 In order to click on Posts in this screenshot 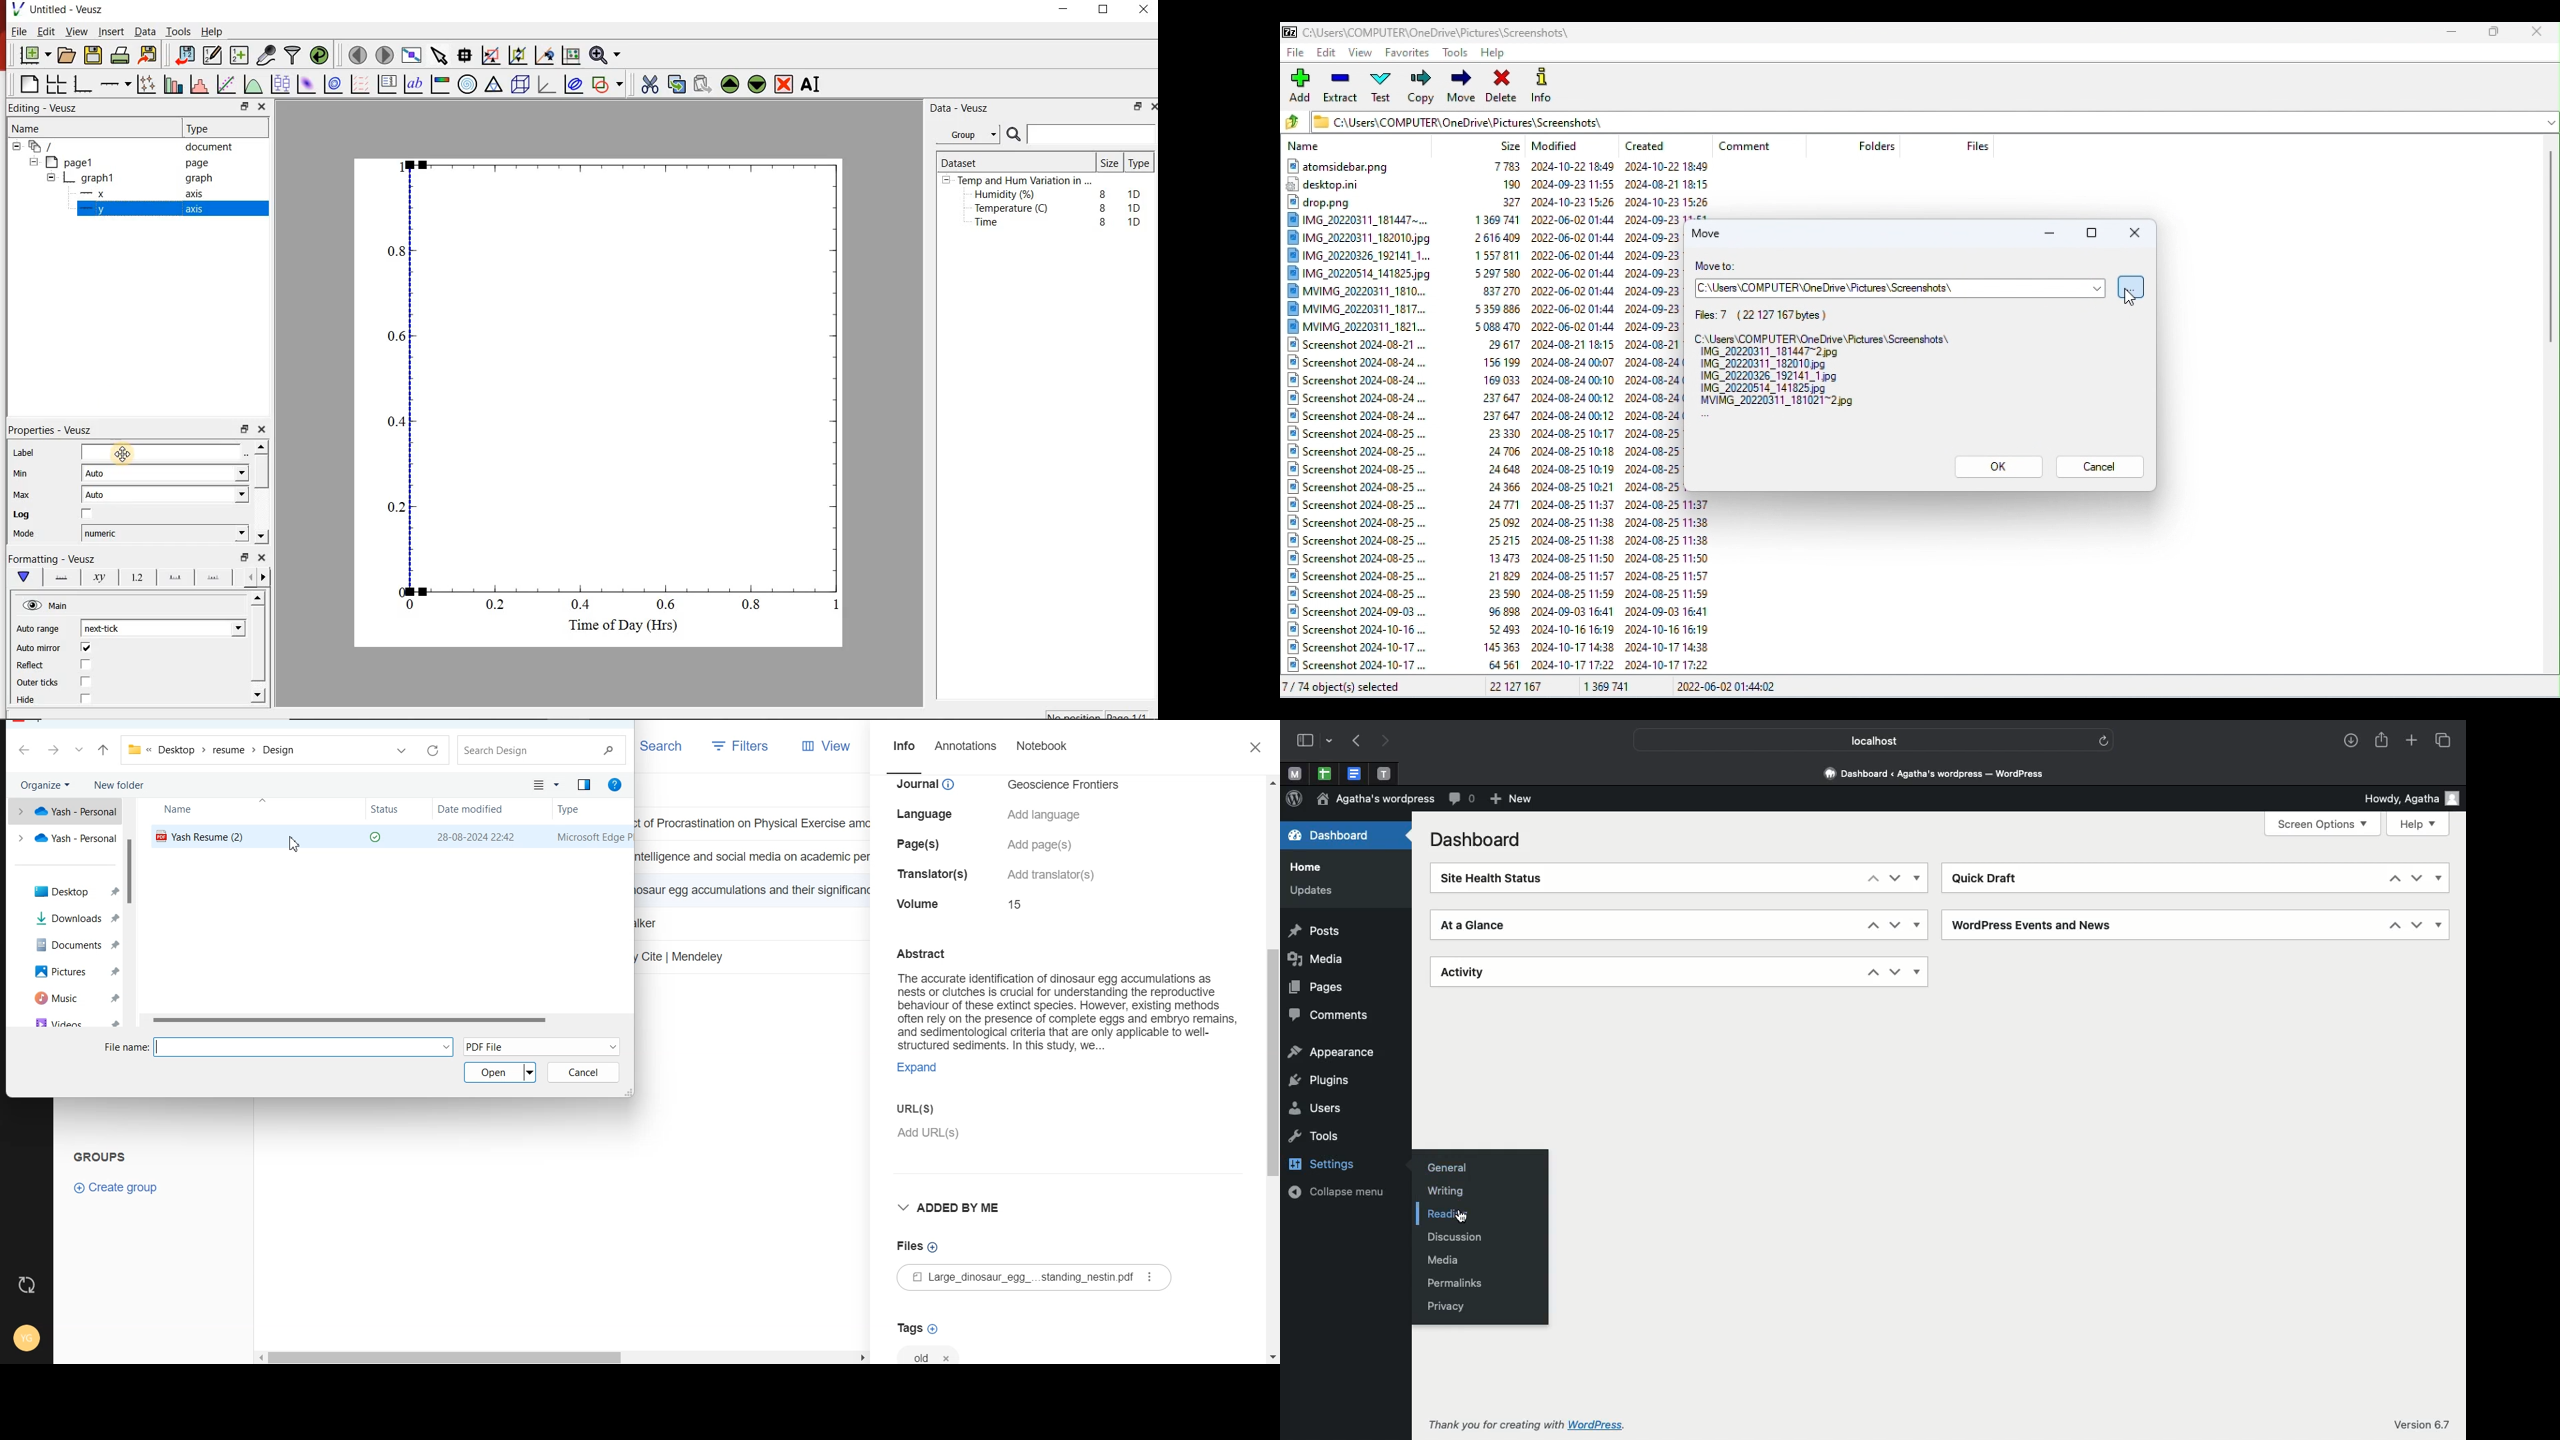, I will do `click(1317, 930)`.